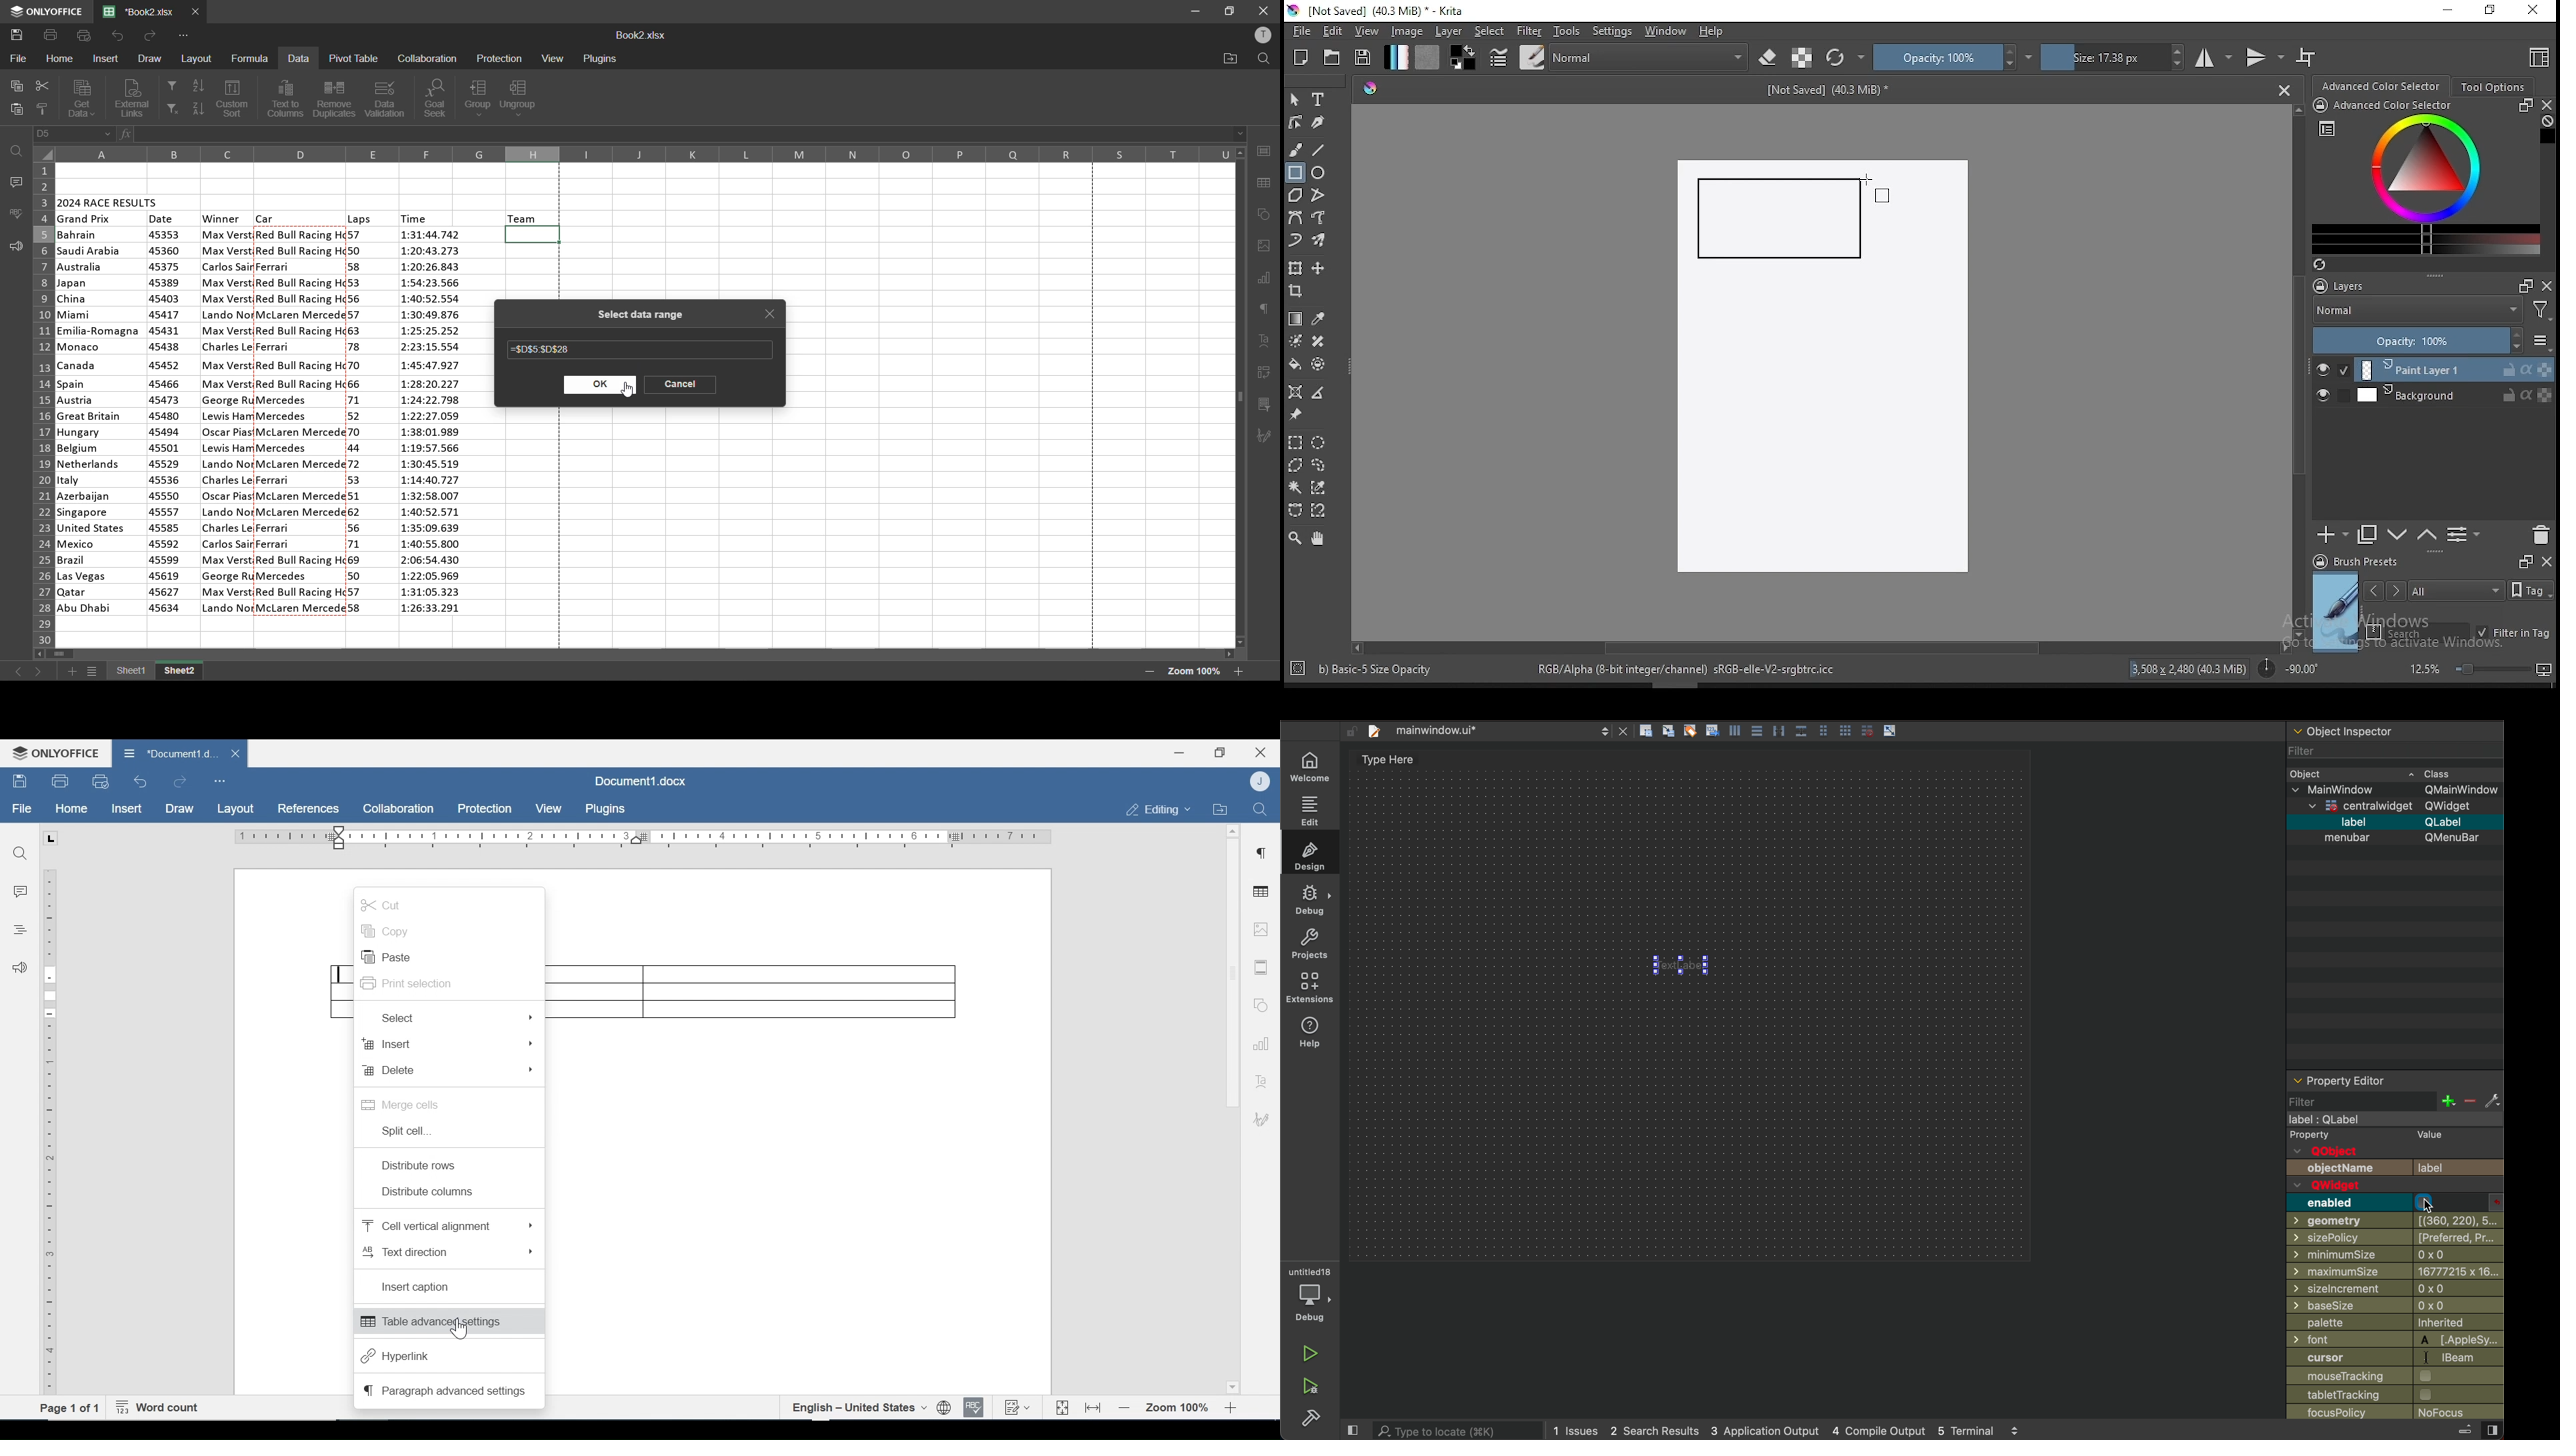 The height and width of the screenshot is (1456, 2576). What do you see at coordinates (1219, 808) in the screenshot?
I see `Open Filelocation` at bounding box center [1219, 808].